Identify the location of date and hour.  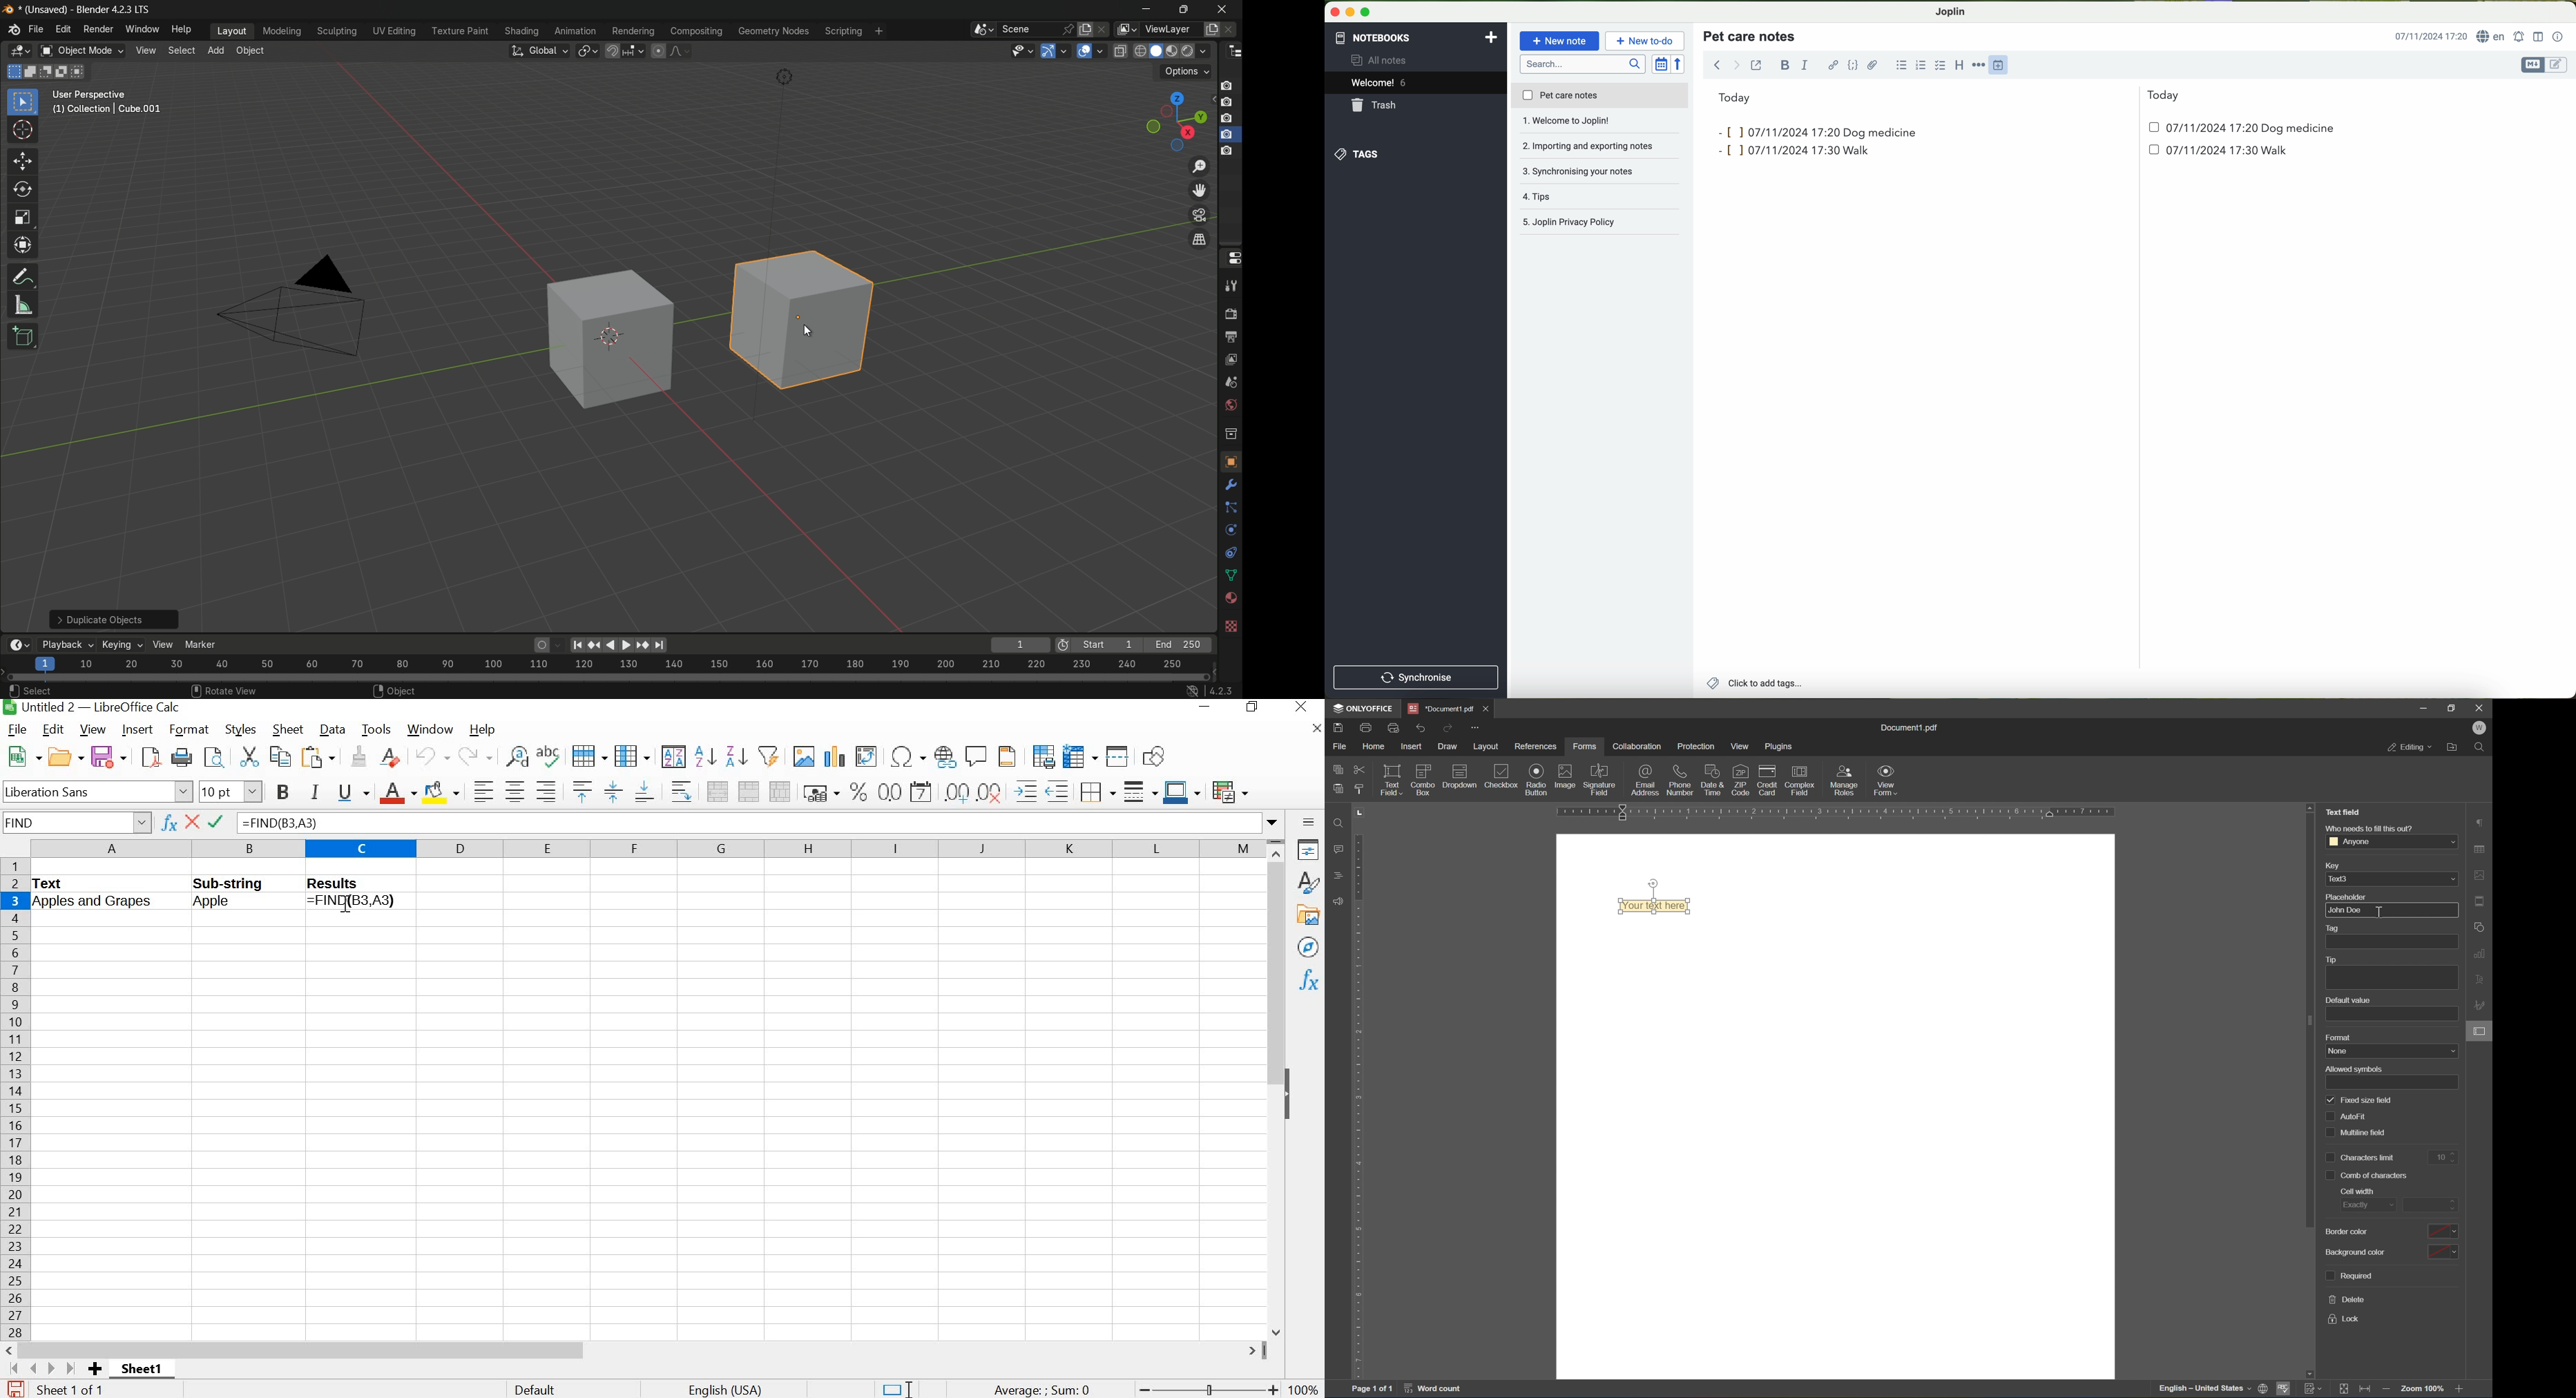
(2196, 127).